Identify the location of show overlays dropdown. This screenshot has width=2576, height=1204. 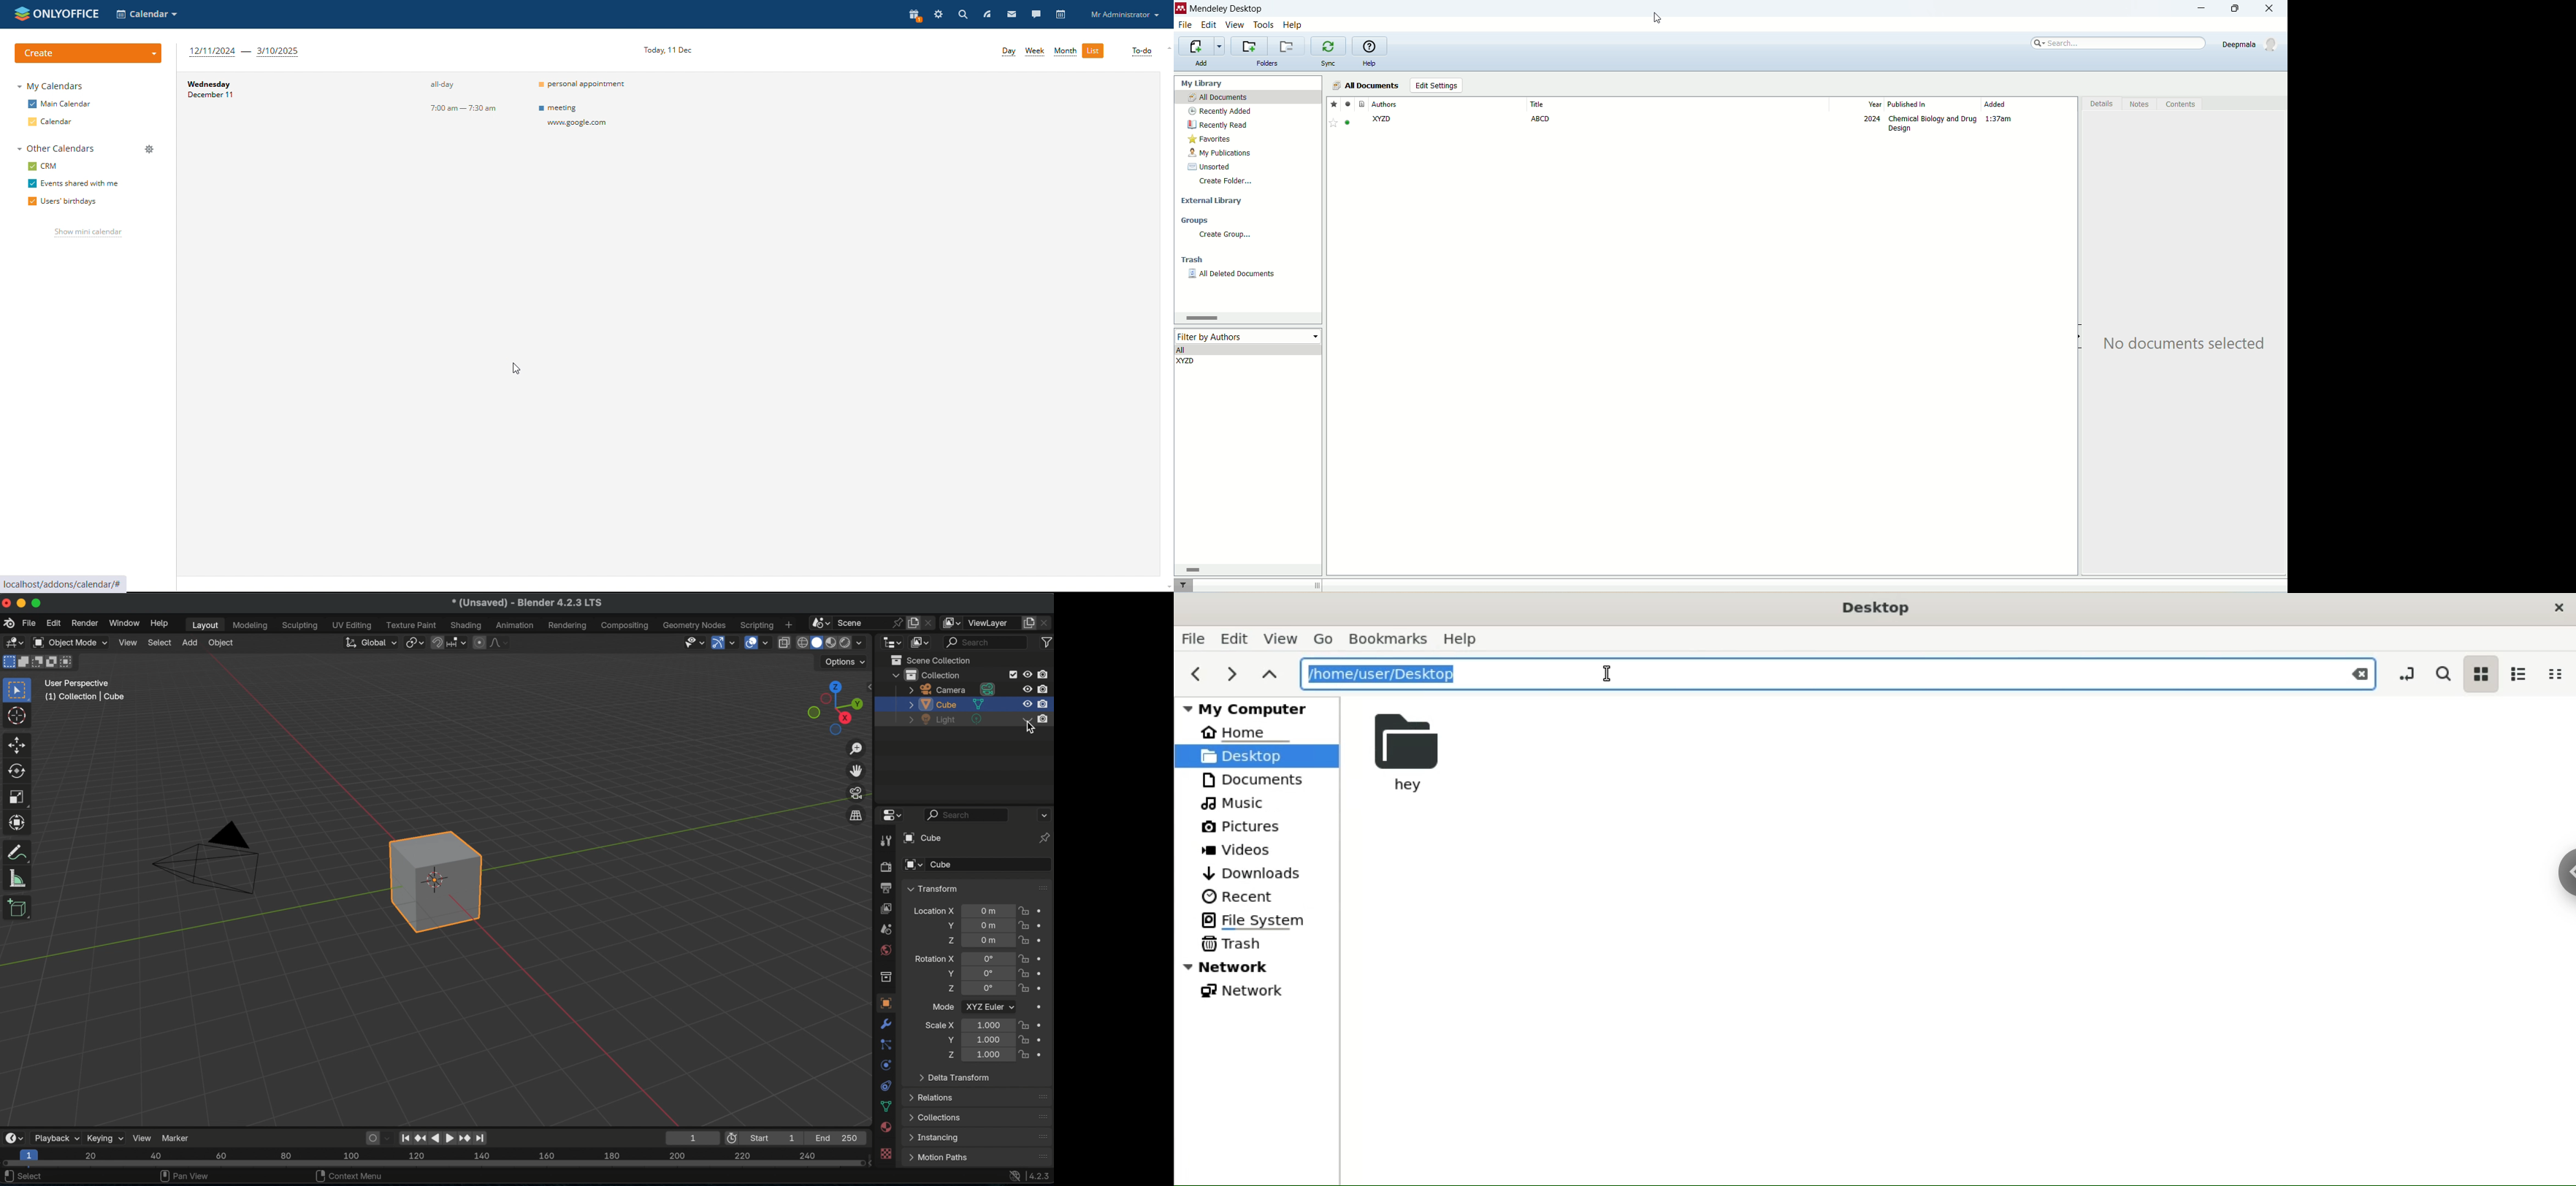
(758, 641).